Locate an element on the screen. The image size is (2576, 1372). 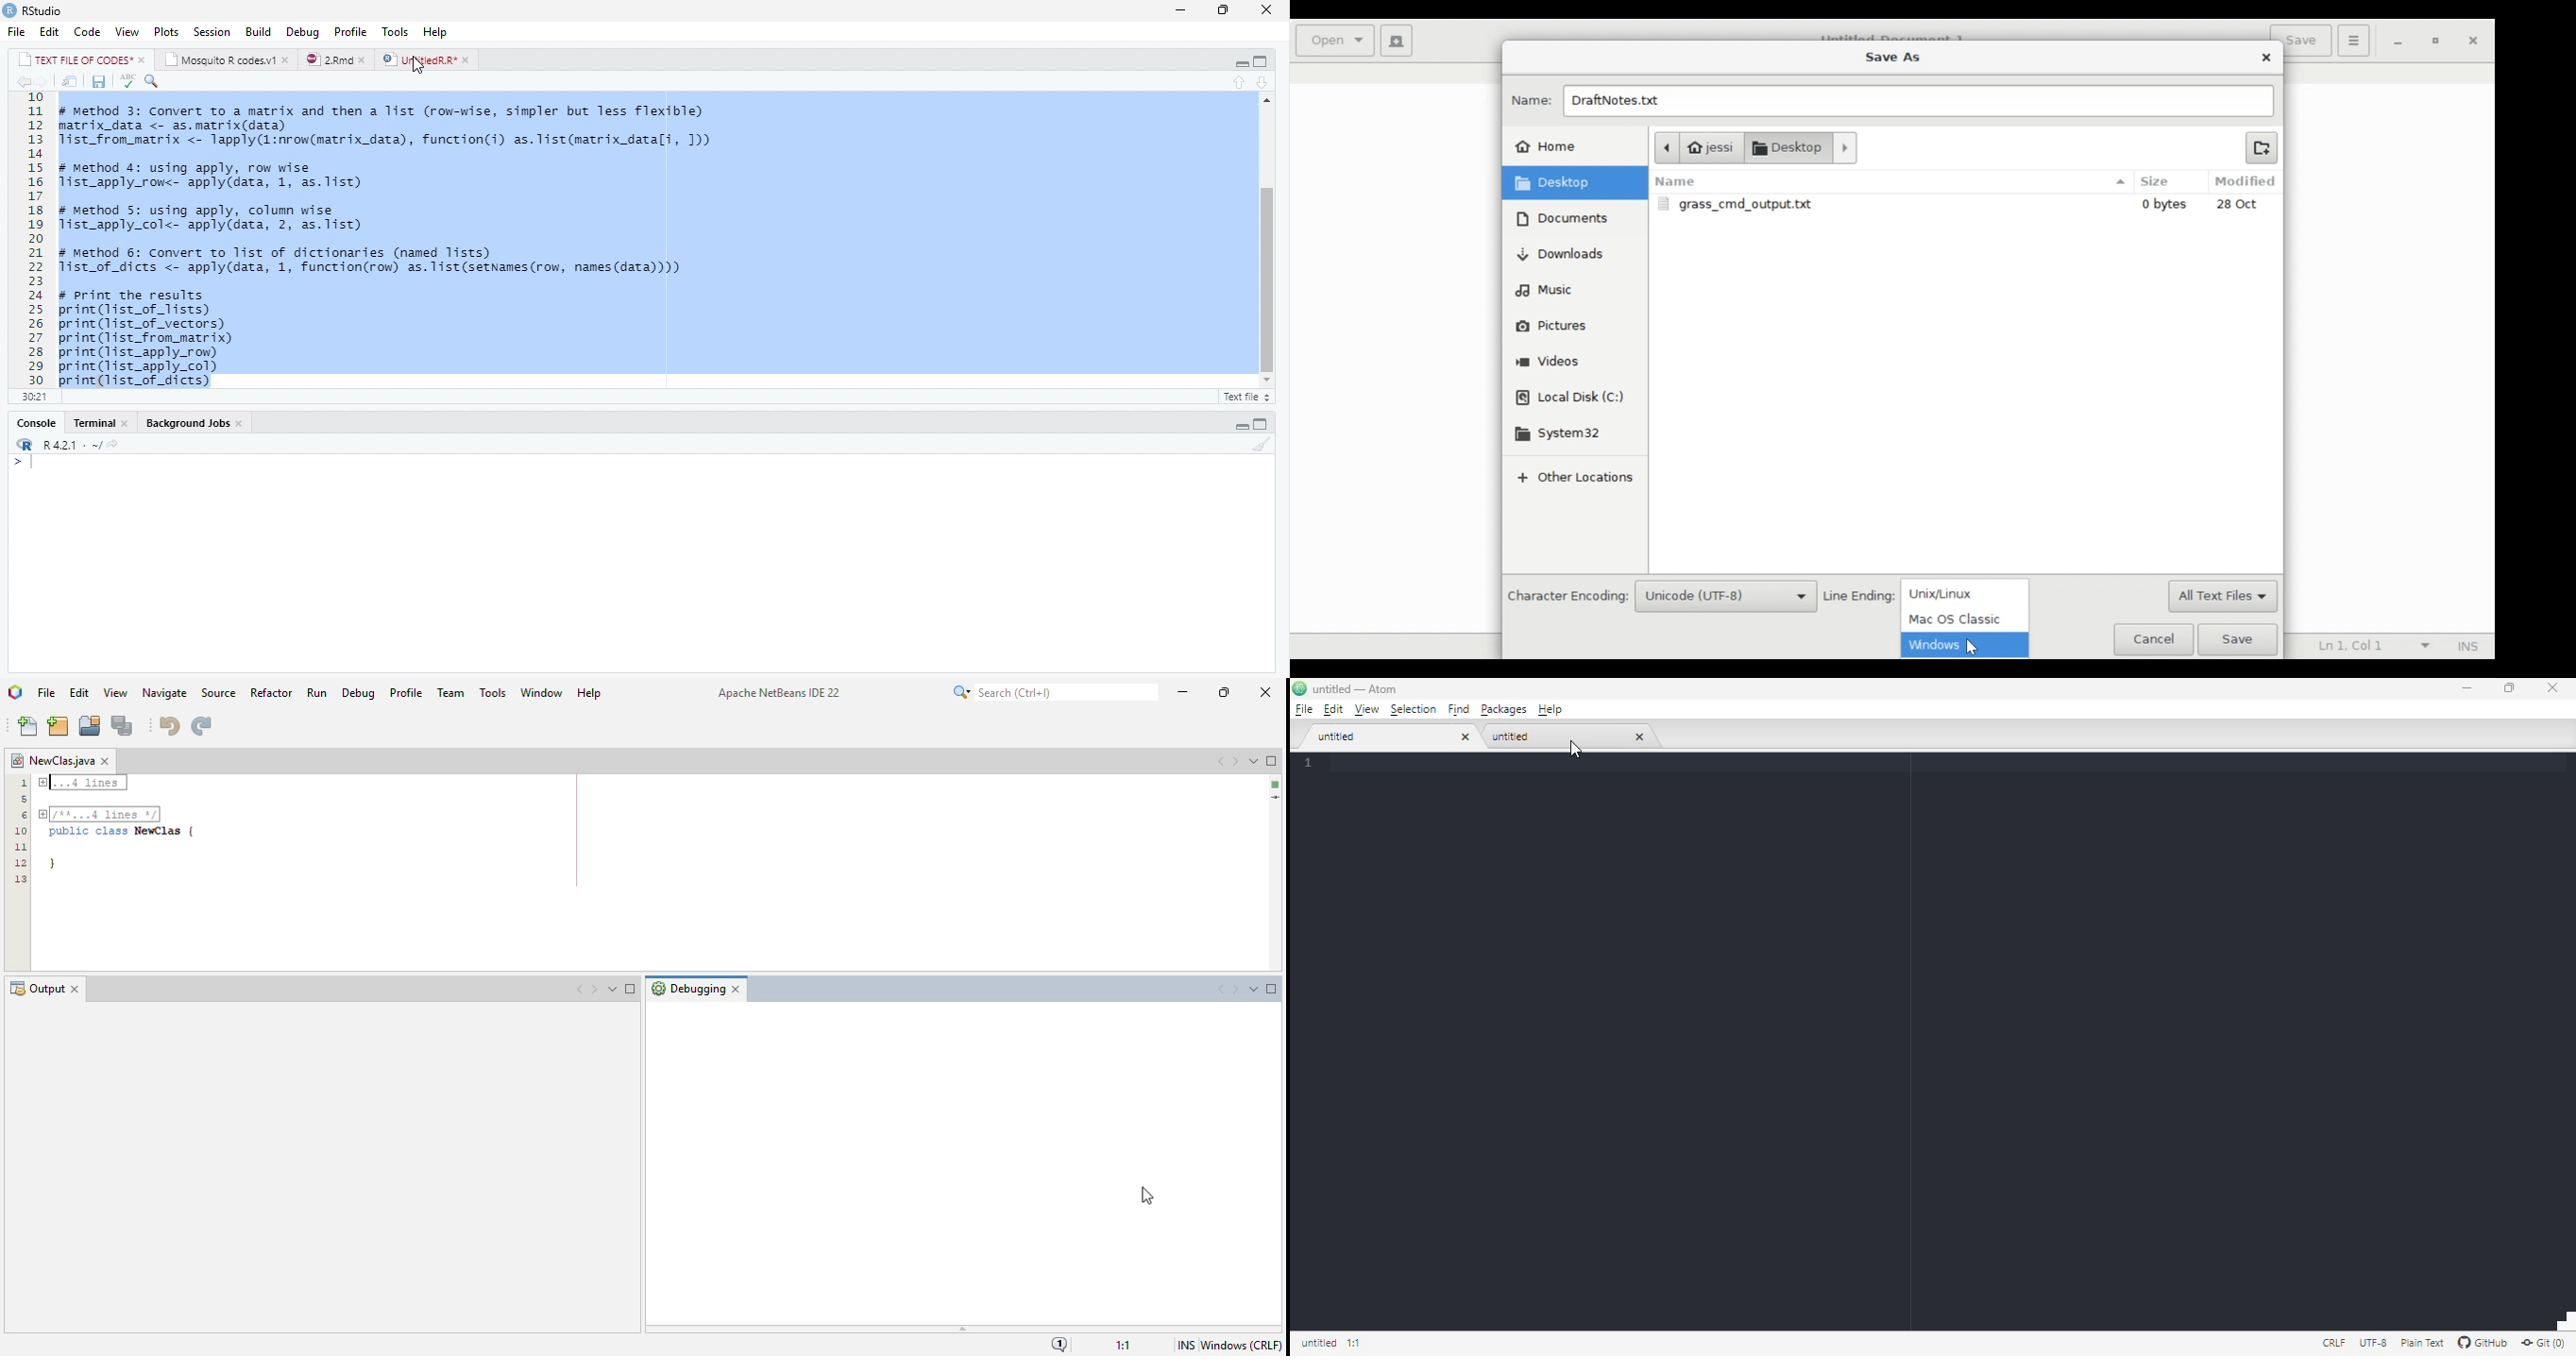
Scroll Bottom is located at coordinates (1266, 379).